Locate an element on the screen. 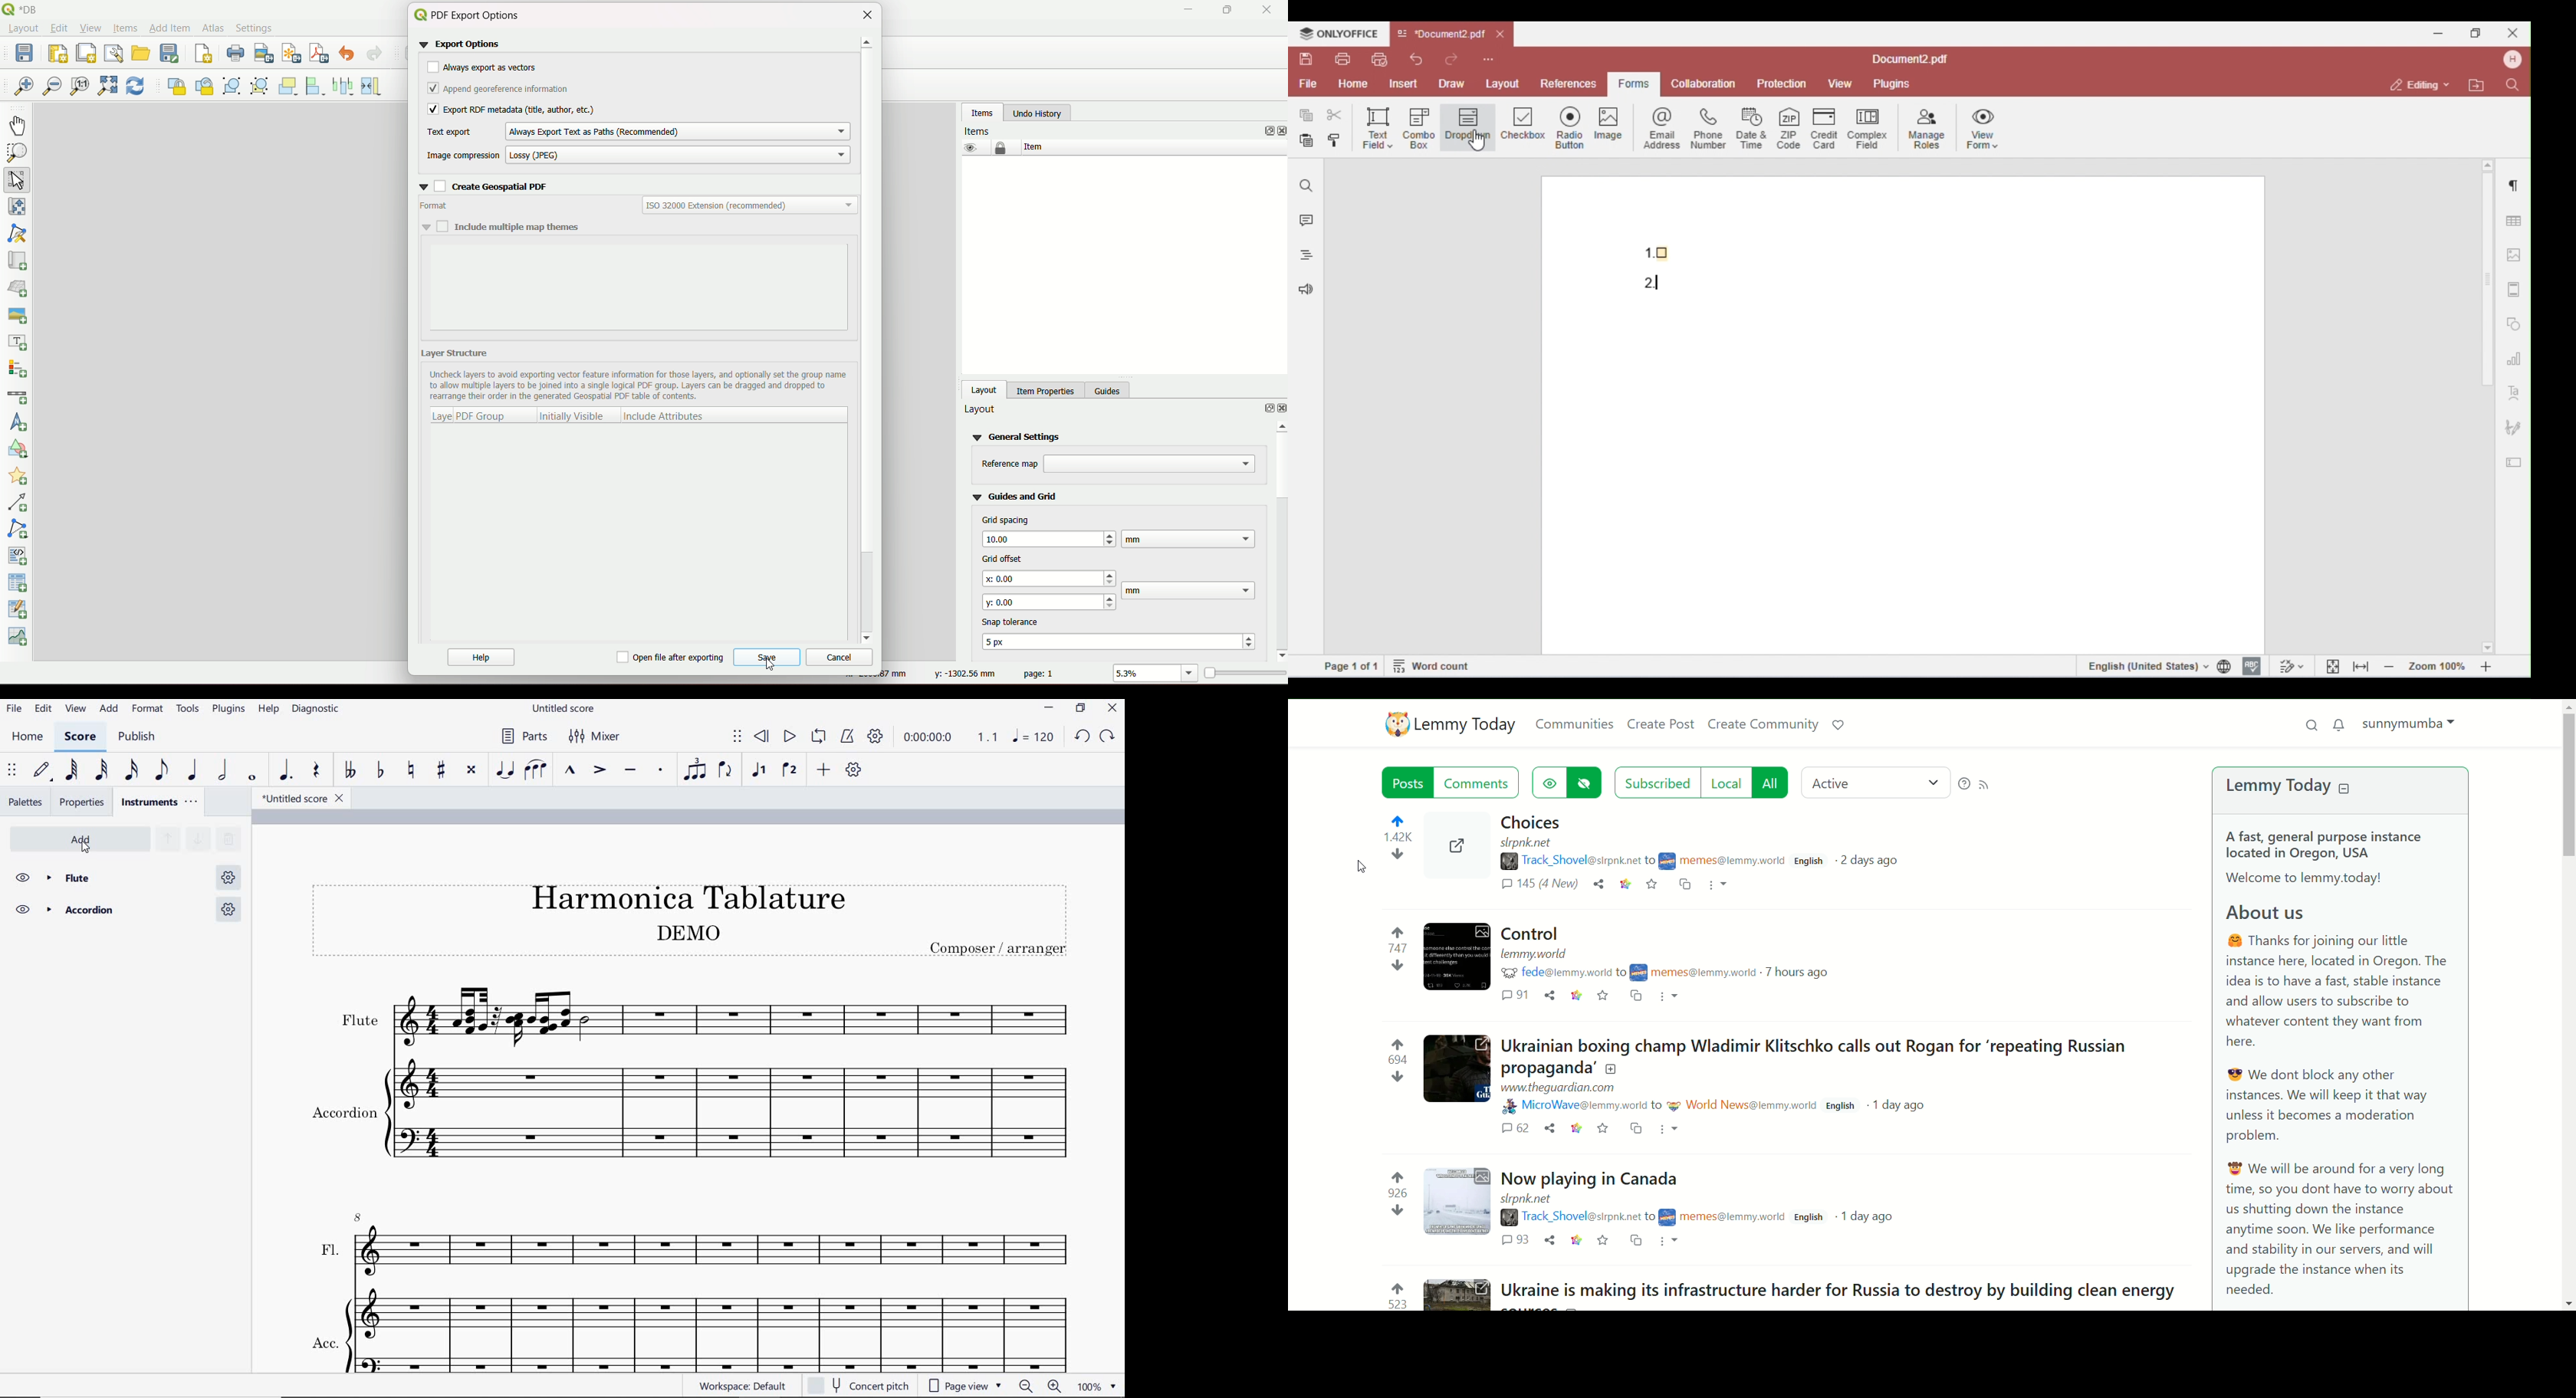 The width and height of the screenshot is (2576, 1400). save as template is located at coordinates (170, 54).